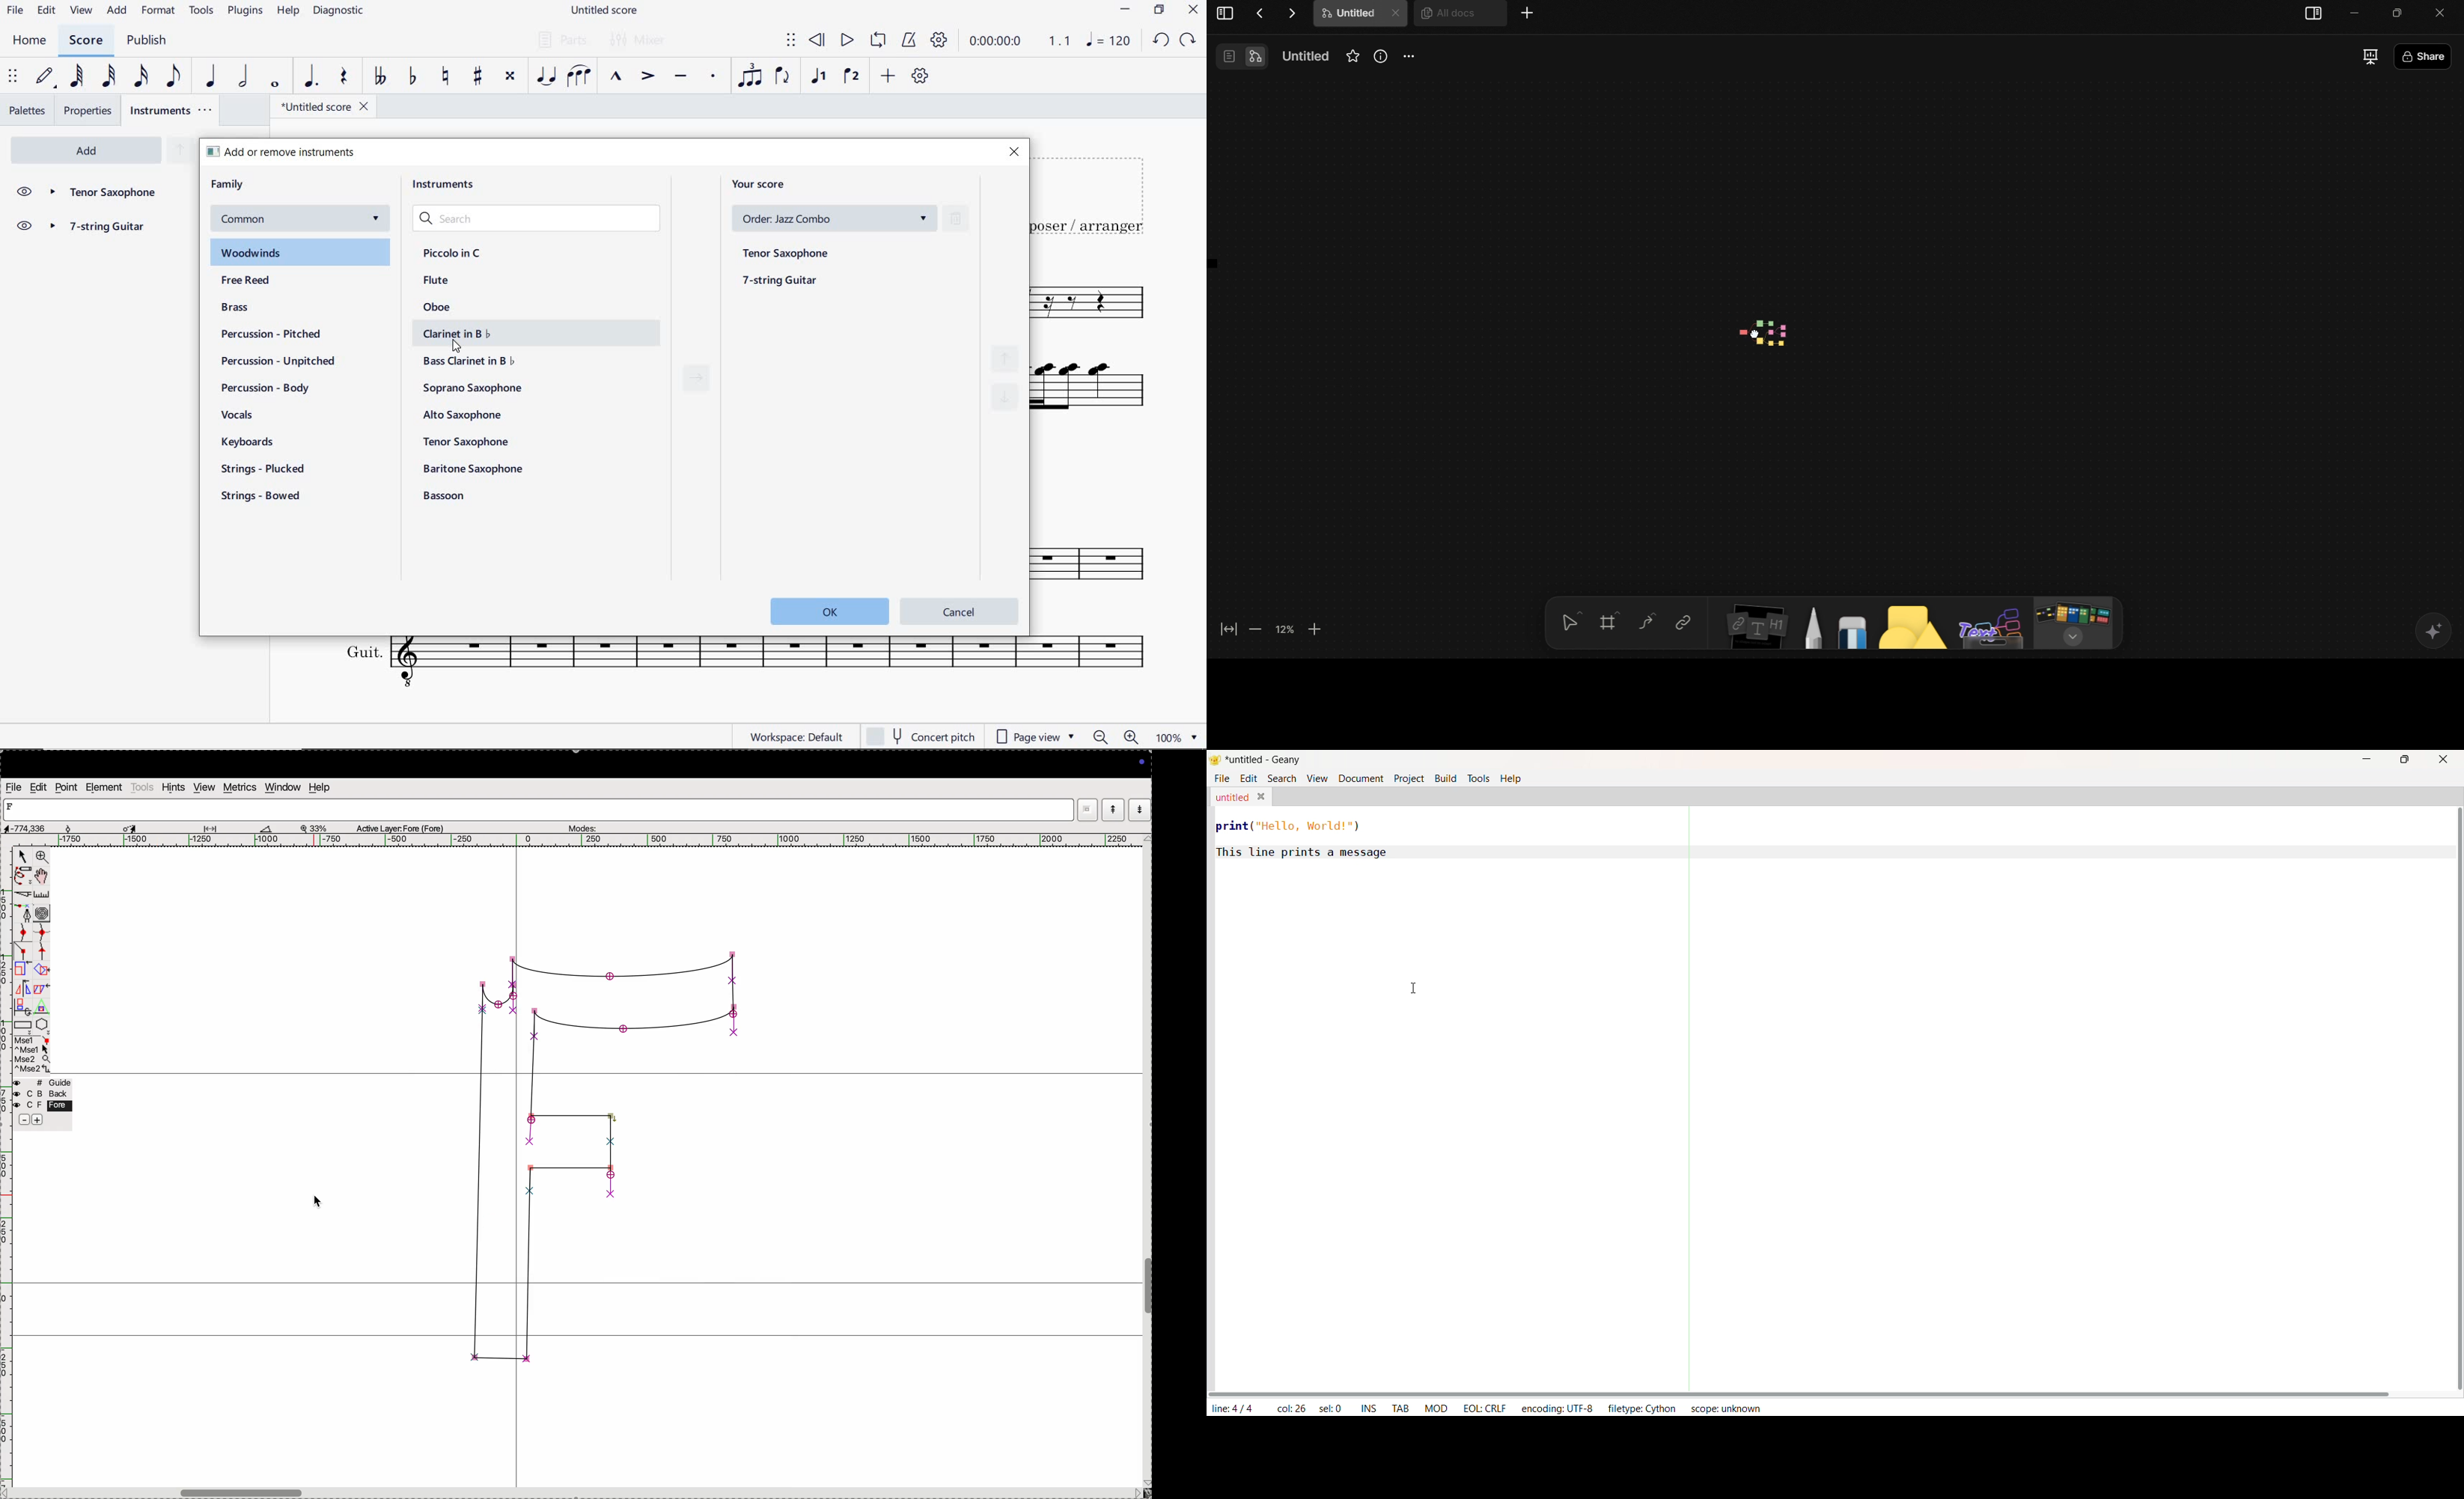  Describe the element at coordinates (845, 41) in the screenshot. I see `PLAY` at that location.